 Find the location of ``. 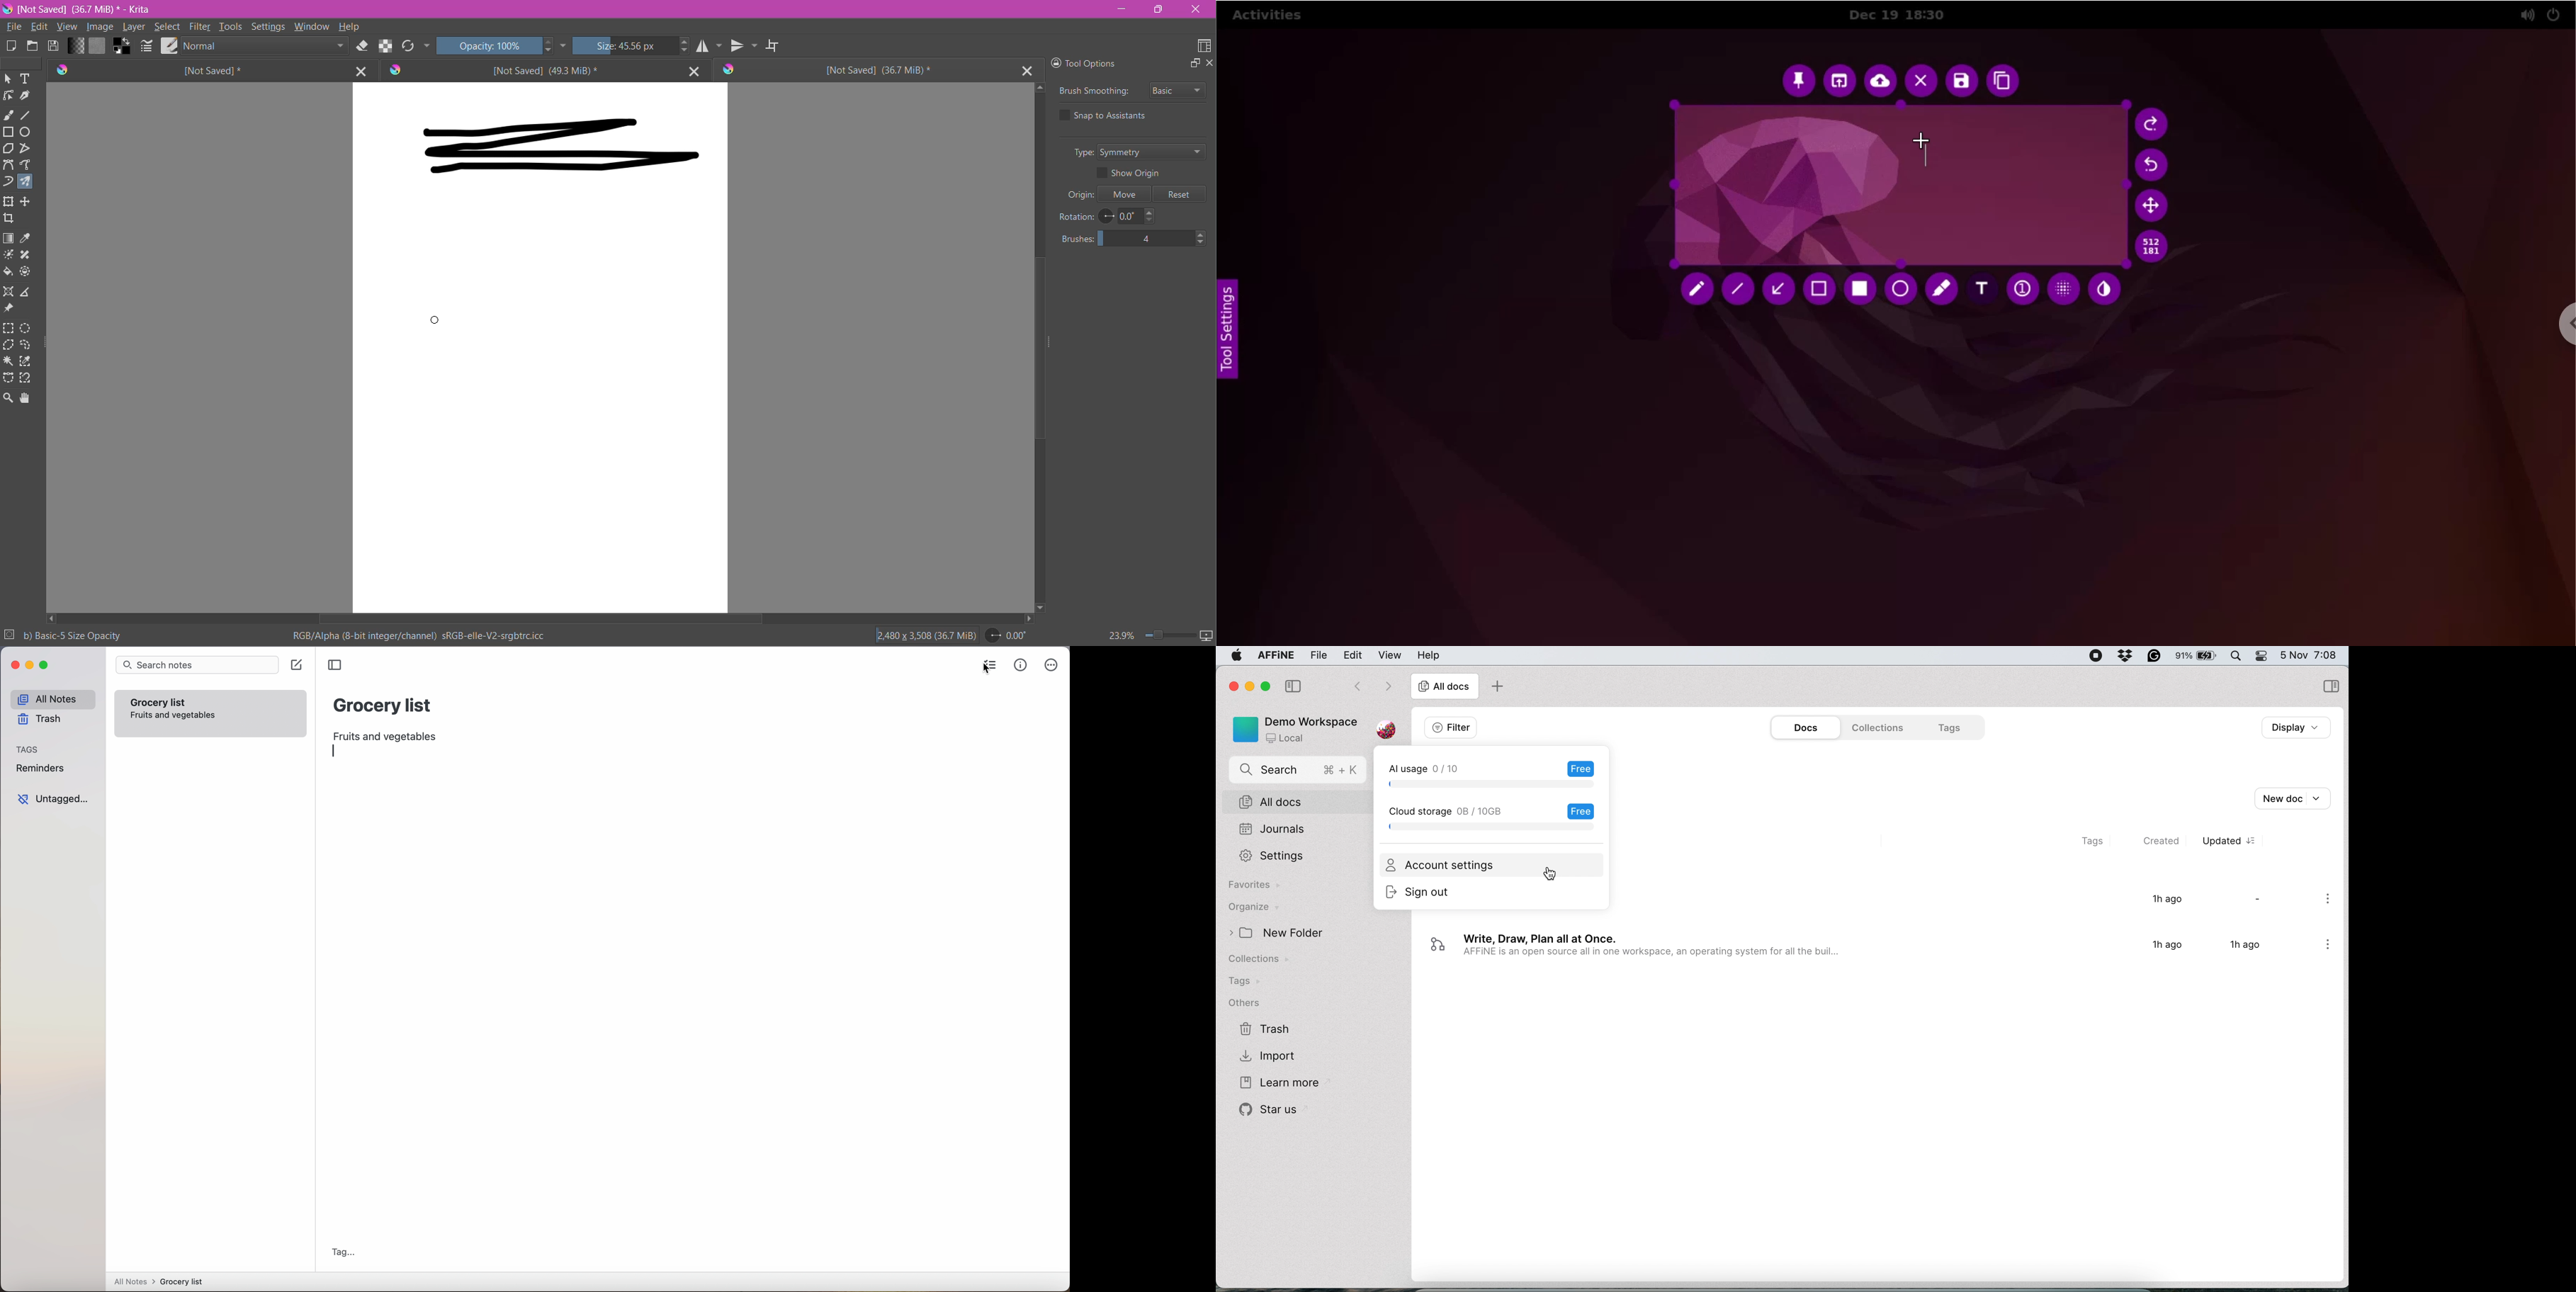

 is located at coordinates (267, 27).